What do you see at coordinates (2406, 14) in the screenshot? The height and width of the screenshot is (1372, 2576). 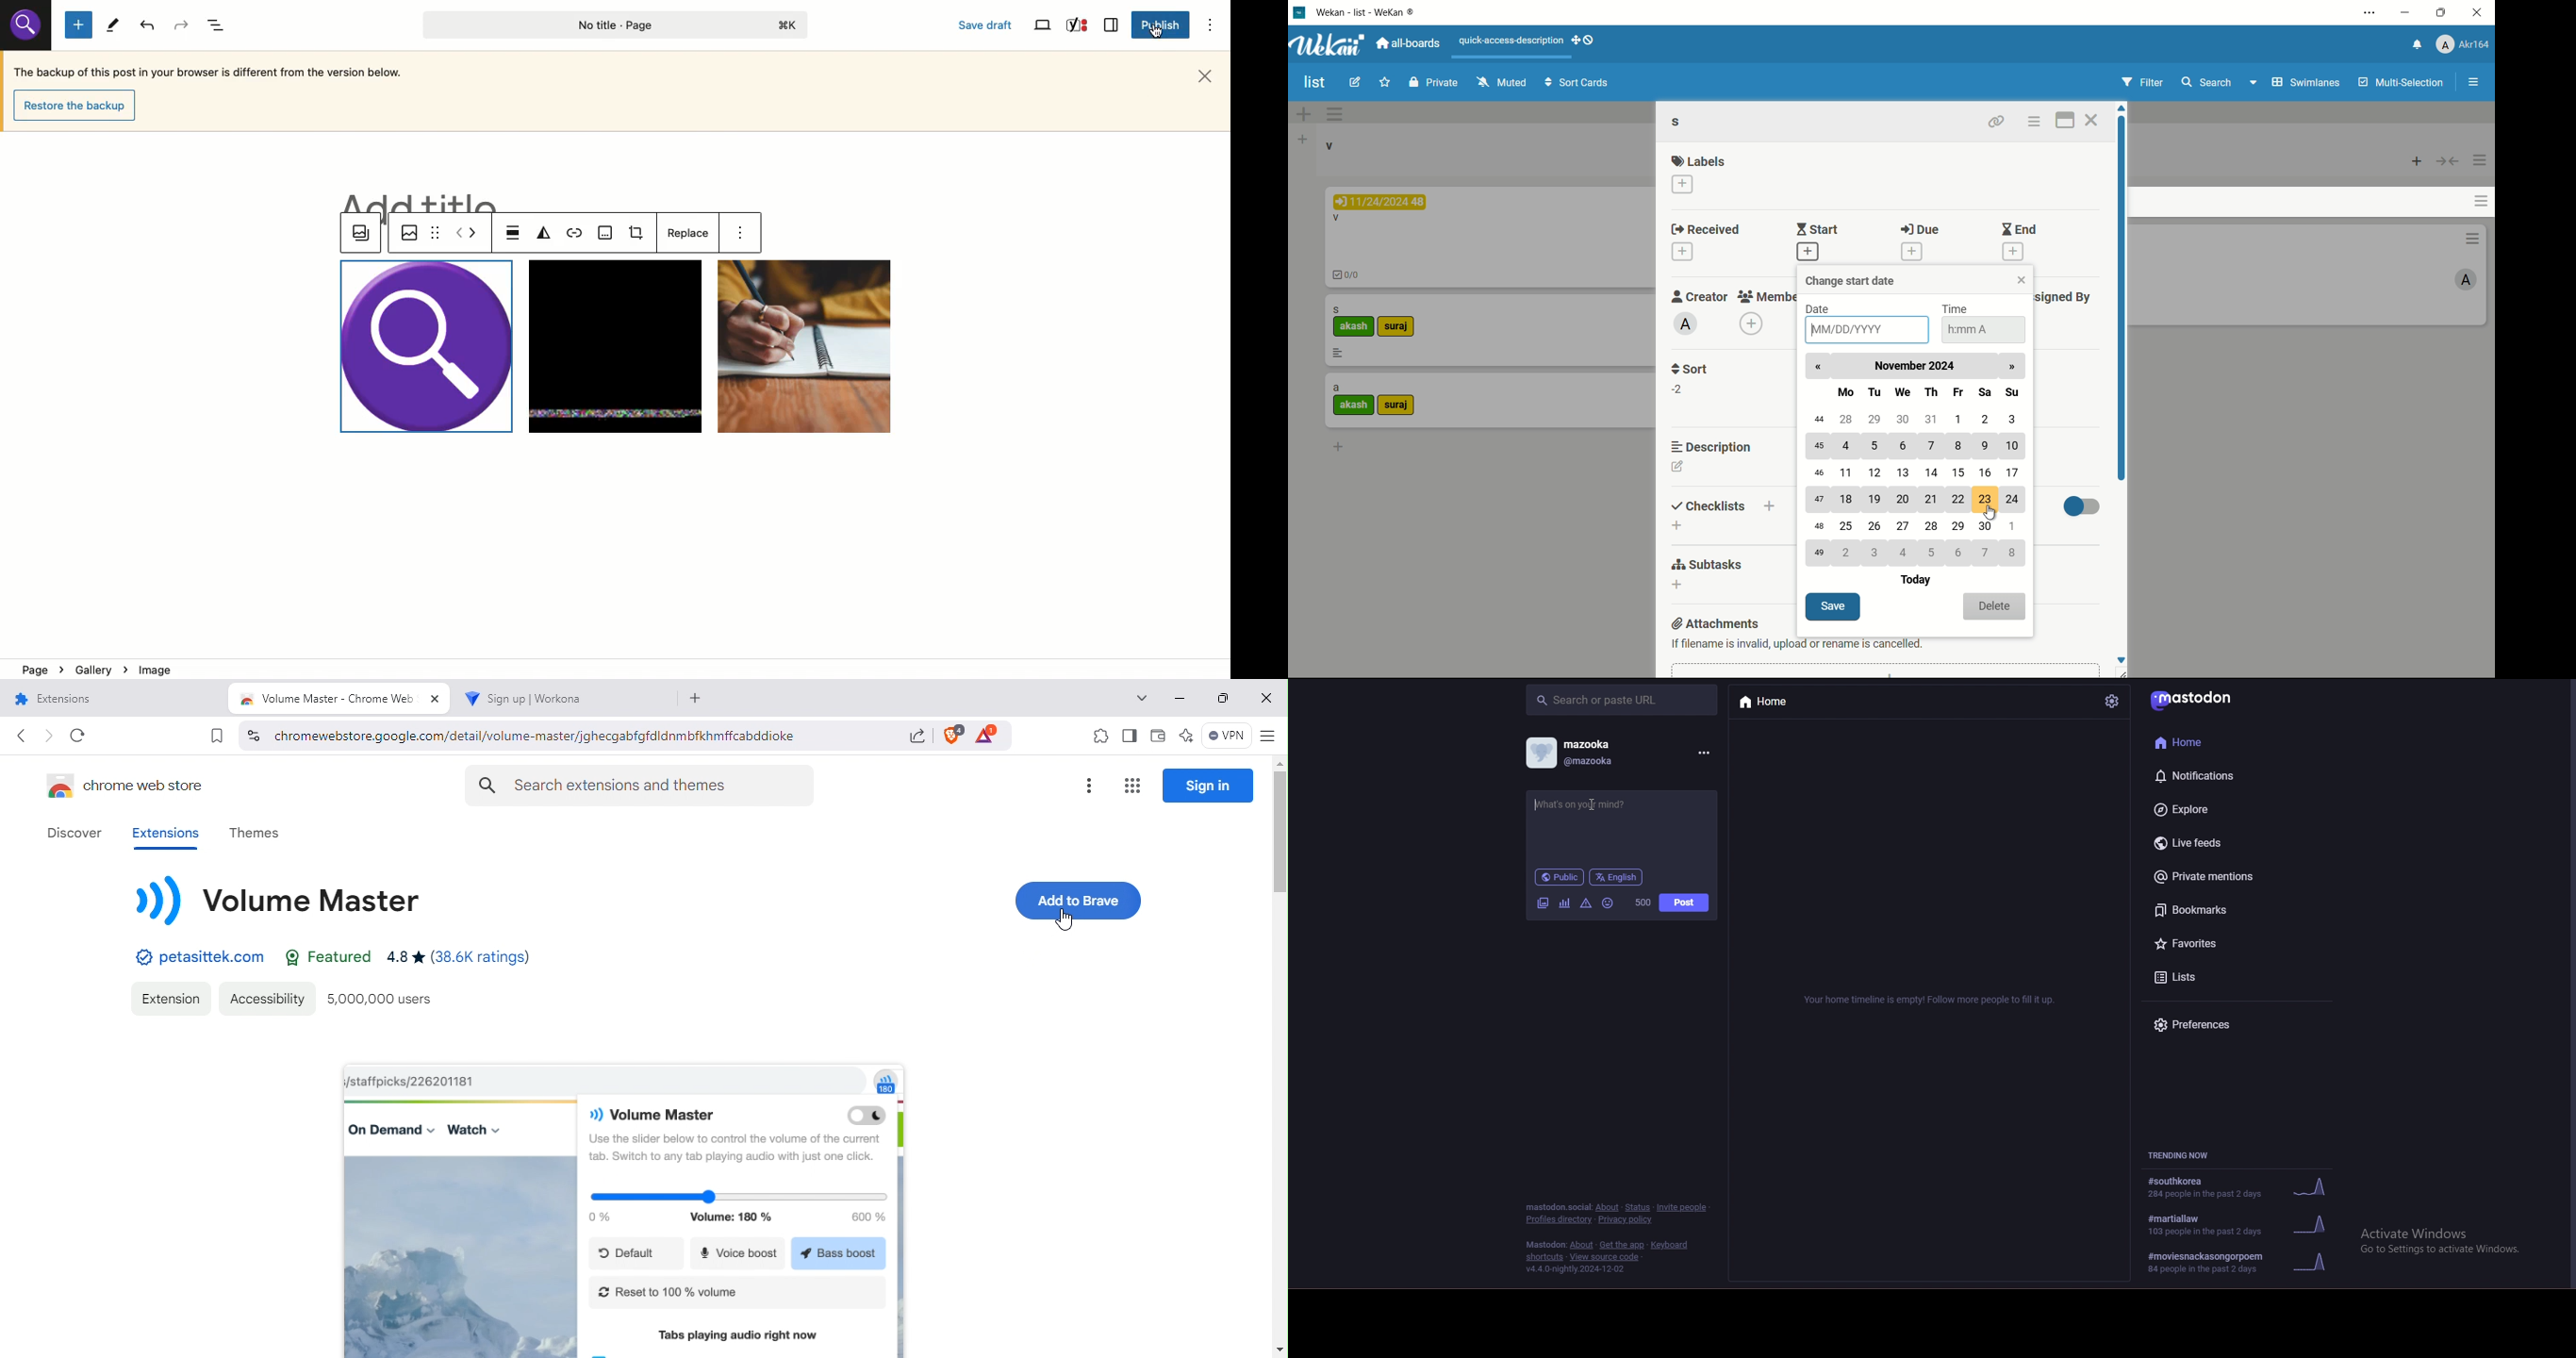 I see `minimize` at bounding box center [2406, 14].